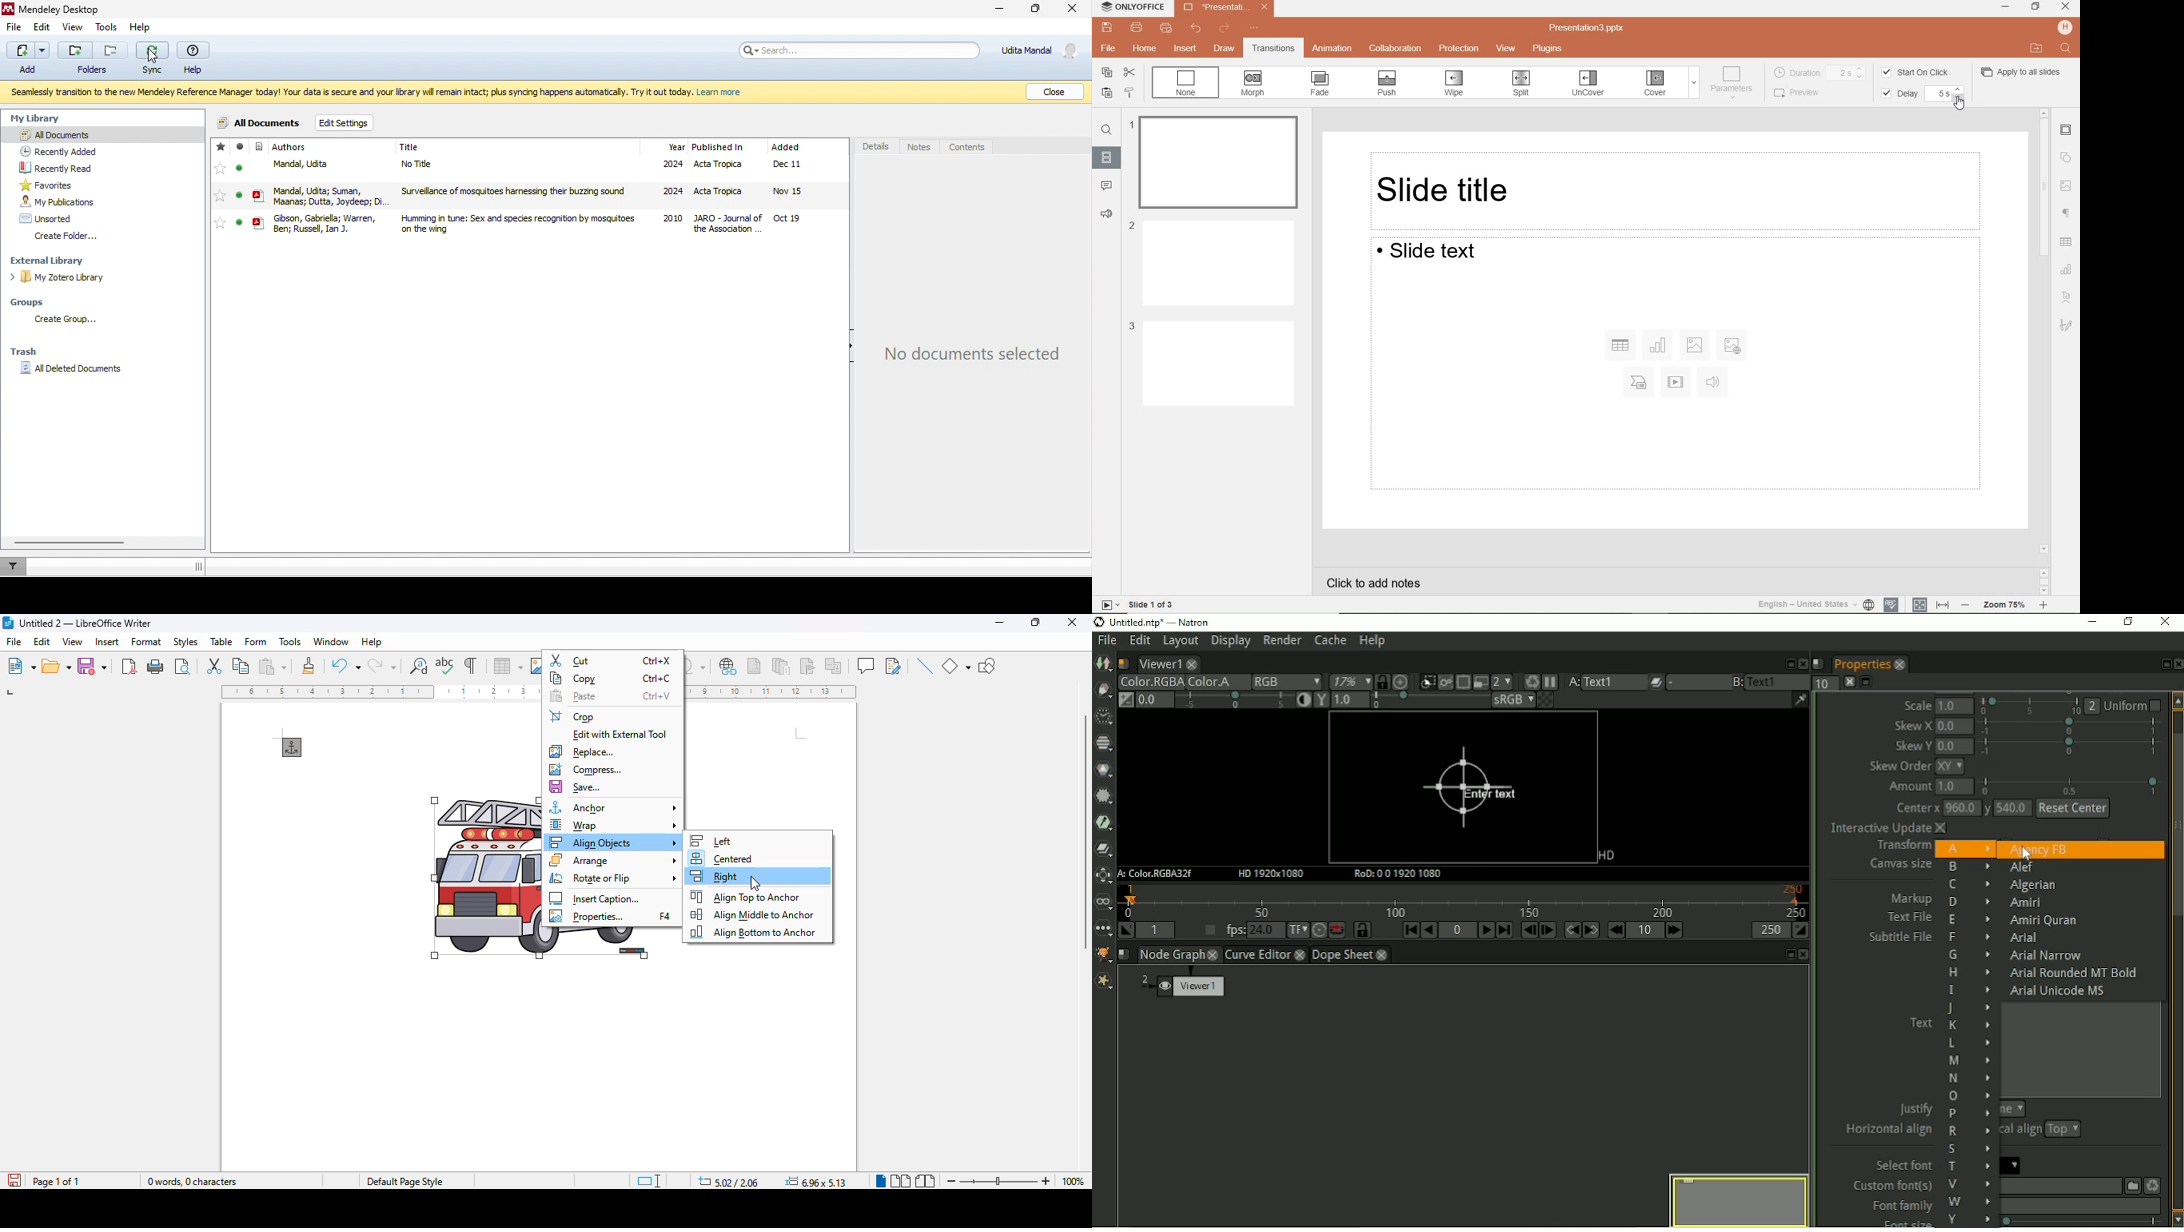 Image resolution: width=2184 pixels, height=1232 pixels. Describe the element at coordinates (833, 665) in the screenshot. I see `insert cross-reference` at that location.